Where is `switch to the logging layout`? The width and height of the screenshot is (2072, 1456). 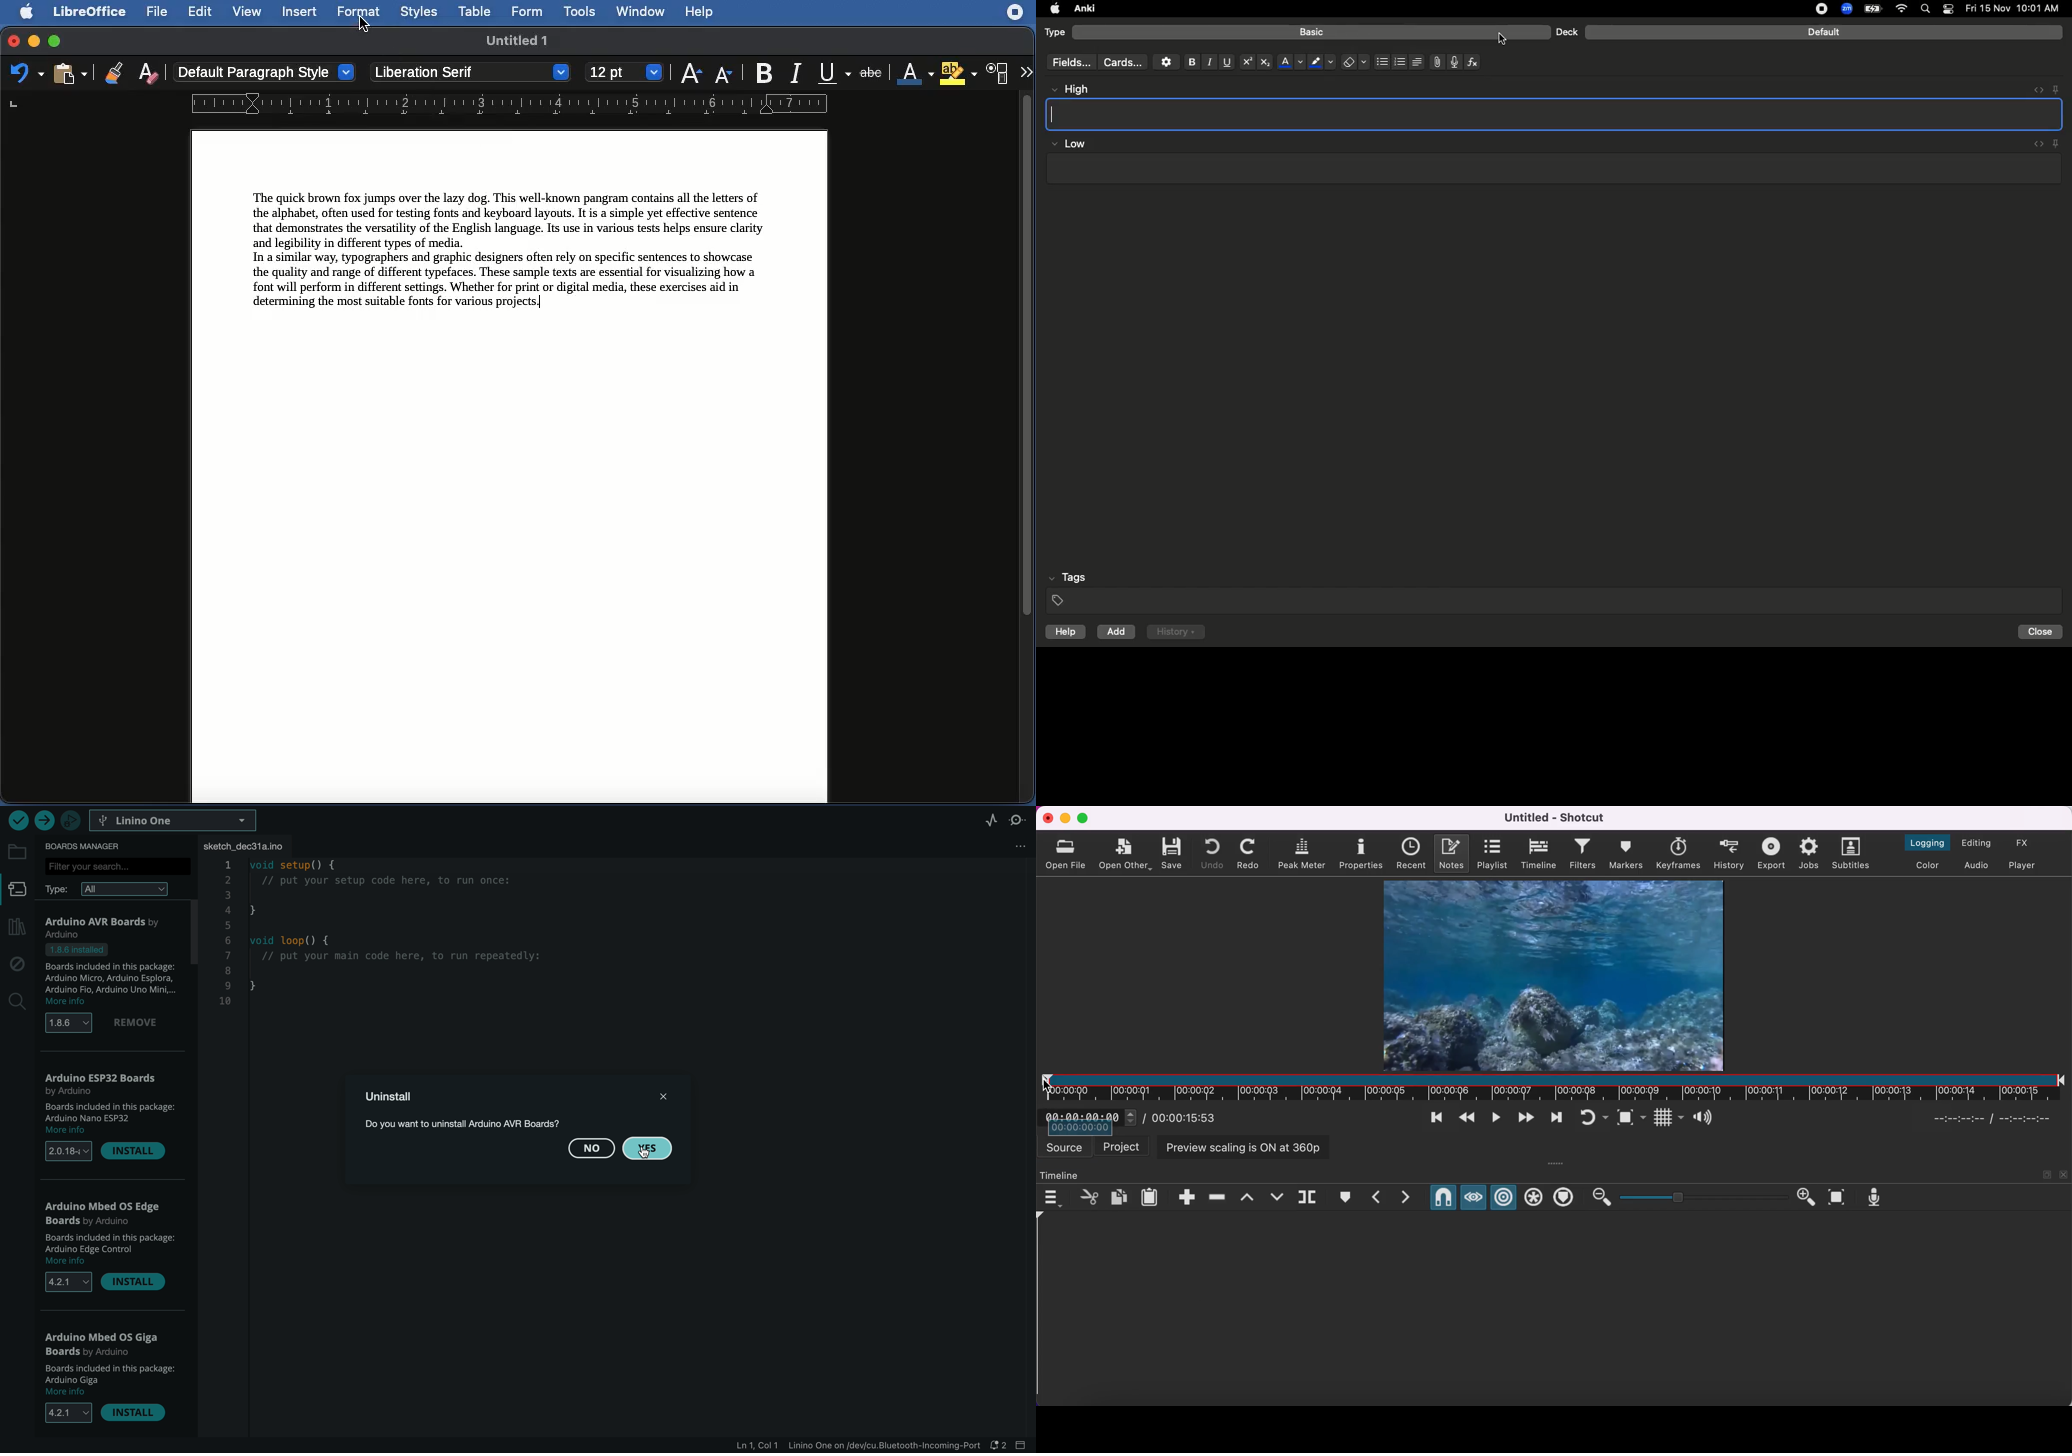 switch to the logging layout is located at coordinates (1930, 842).